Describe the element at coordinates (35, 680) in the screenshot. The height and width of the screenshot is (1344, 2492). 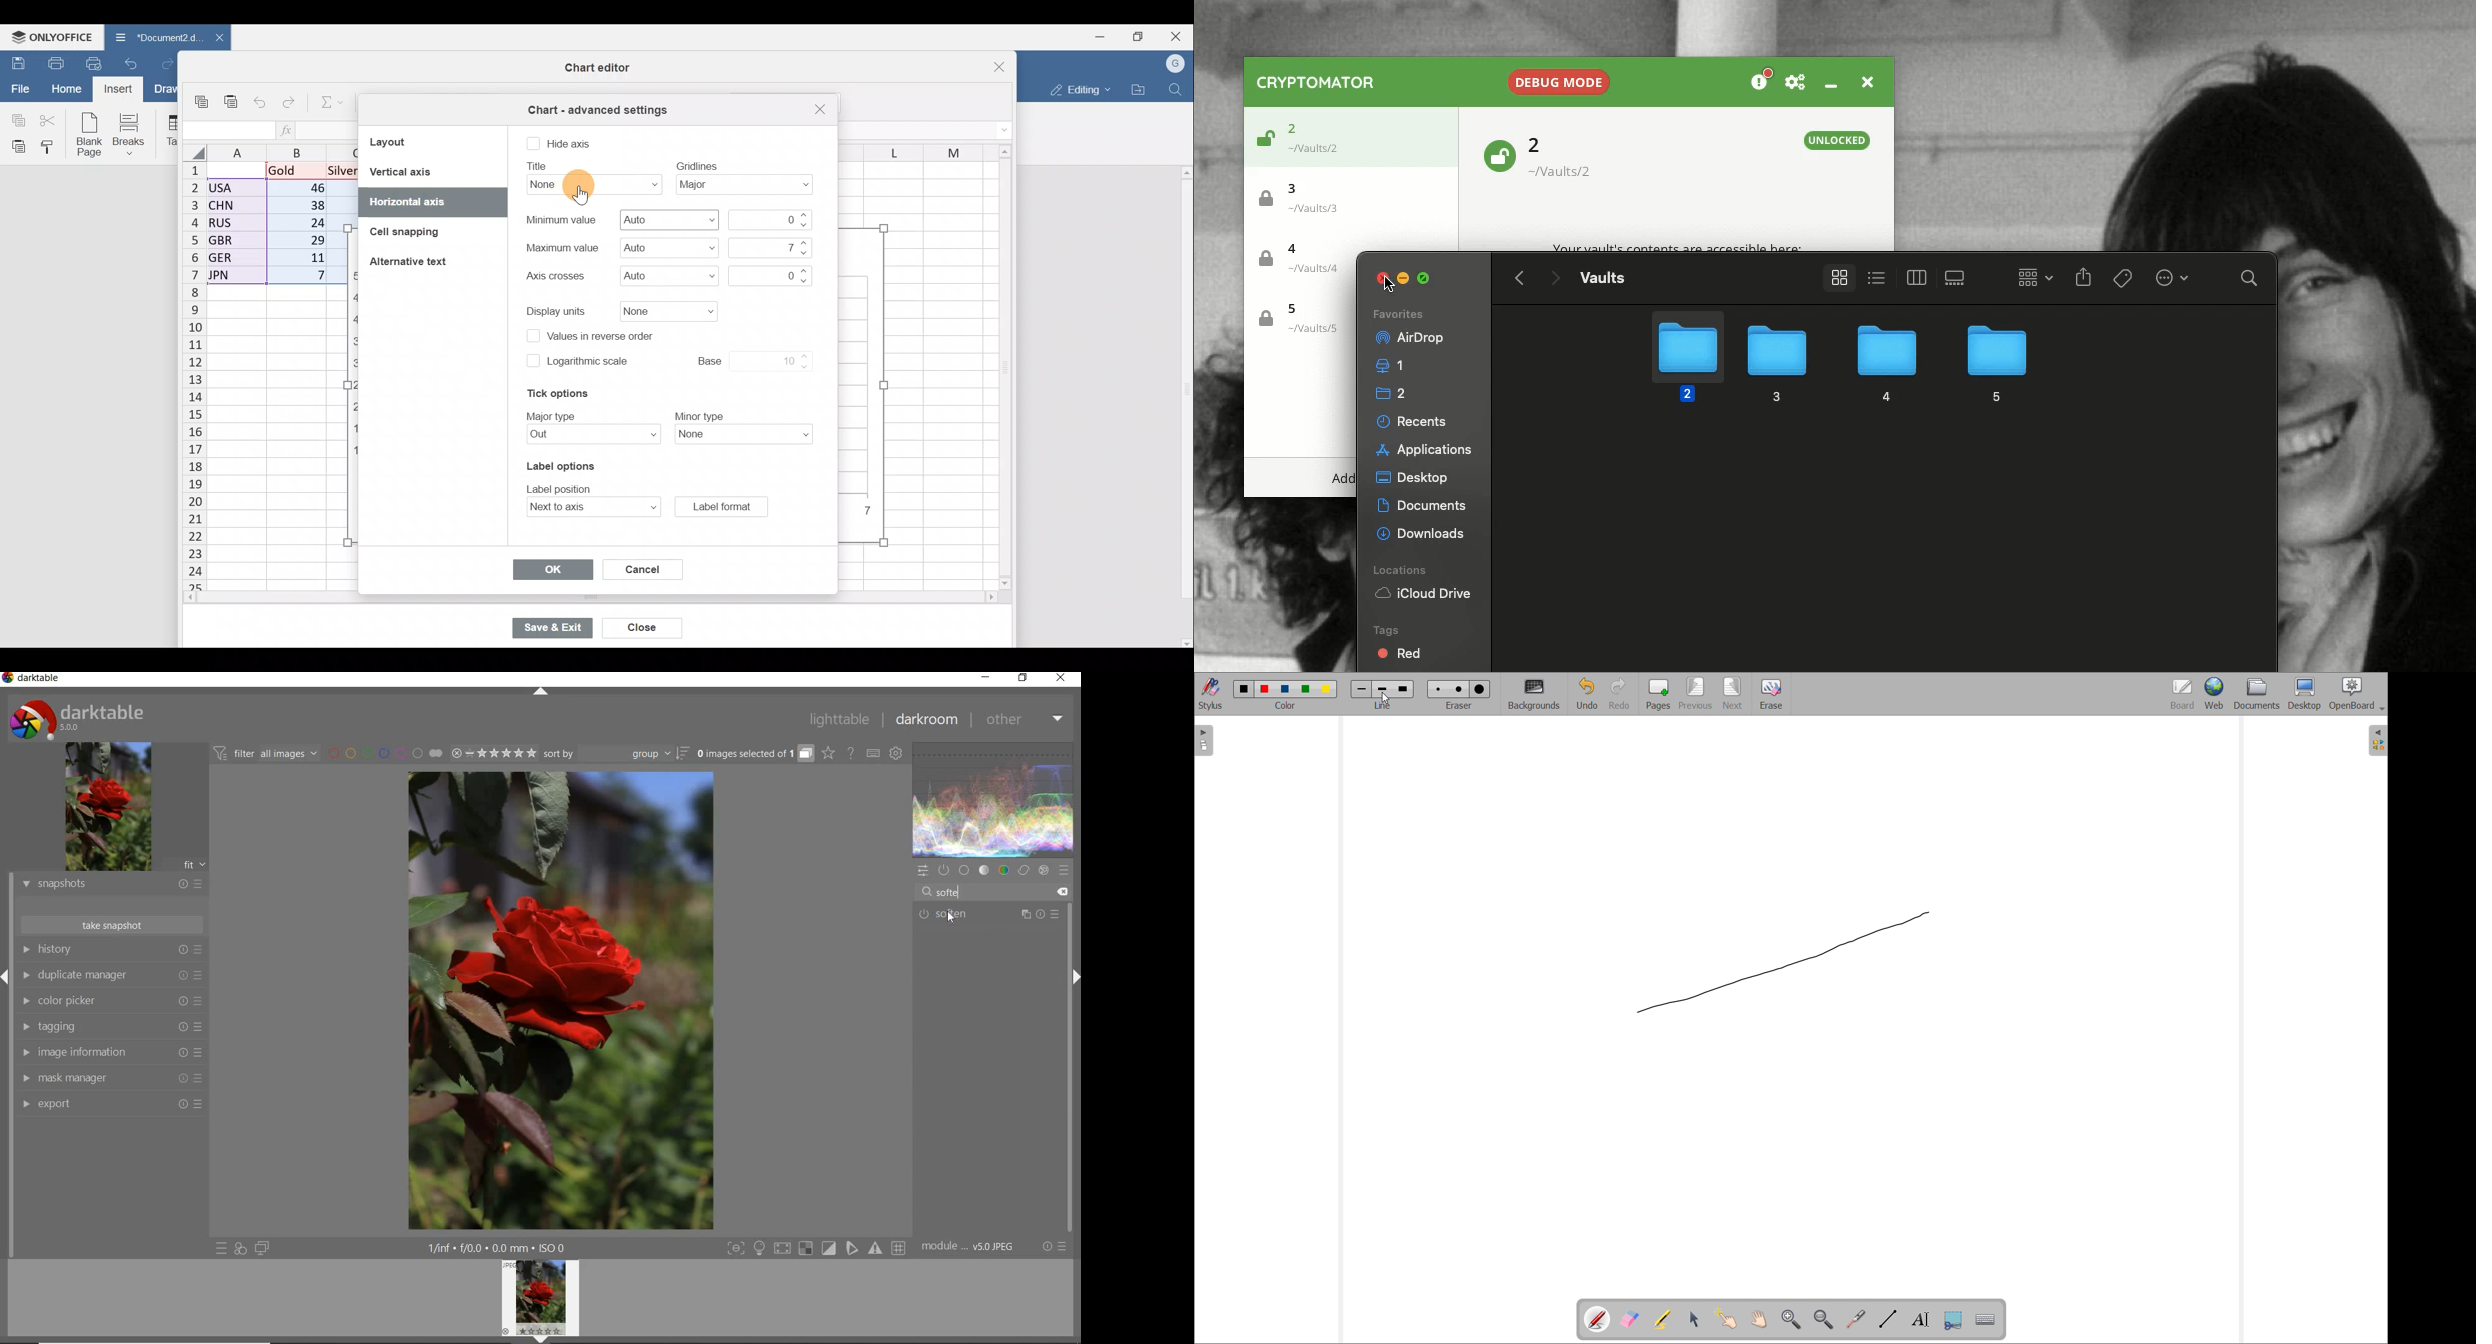
I see `system name` at that location.